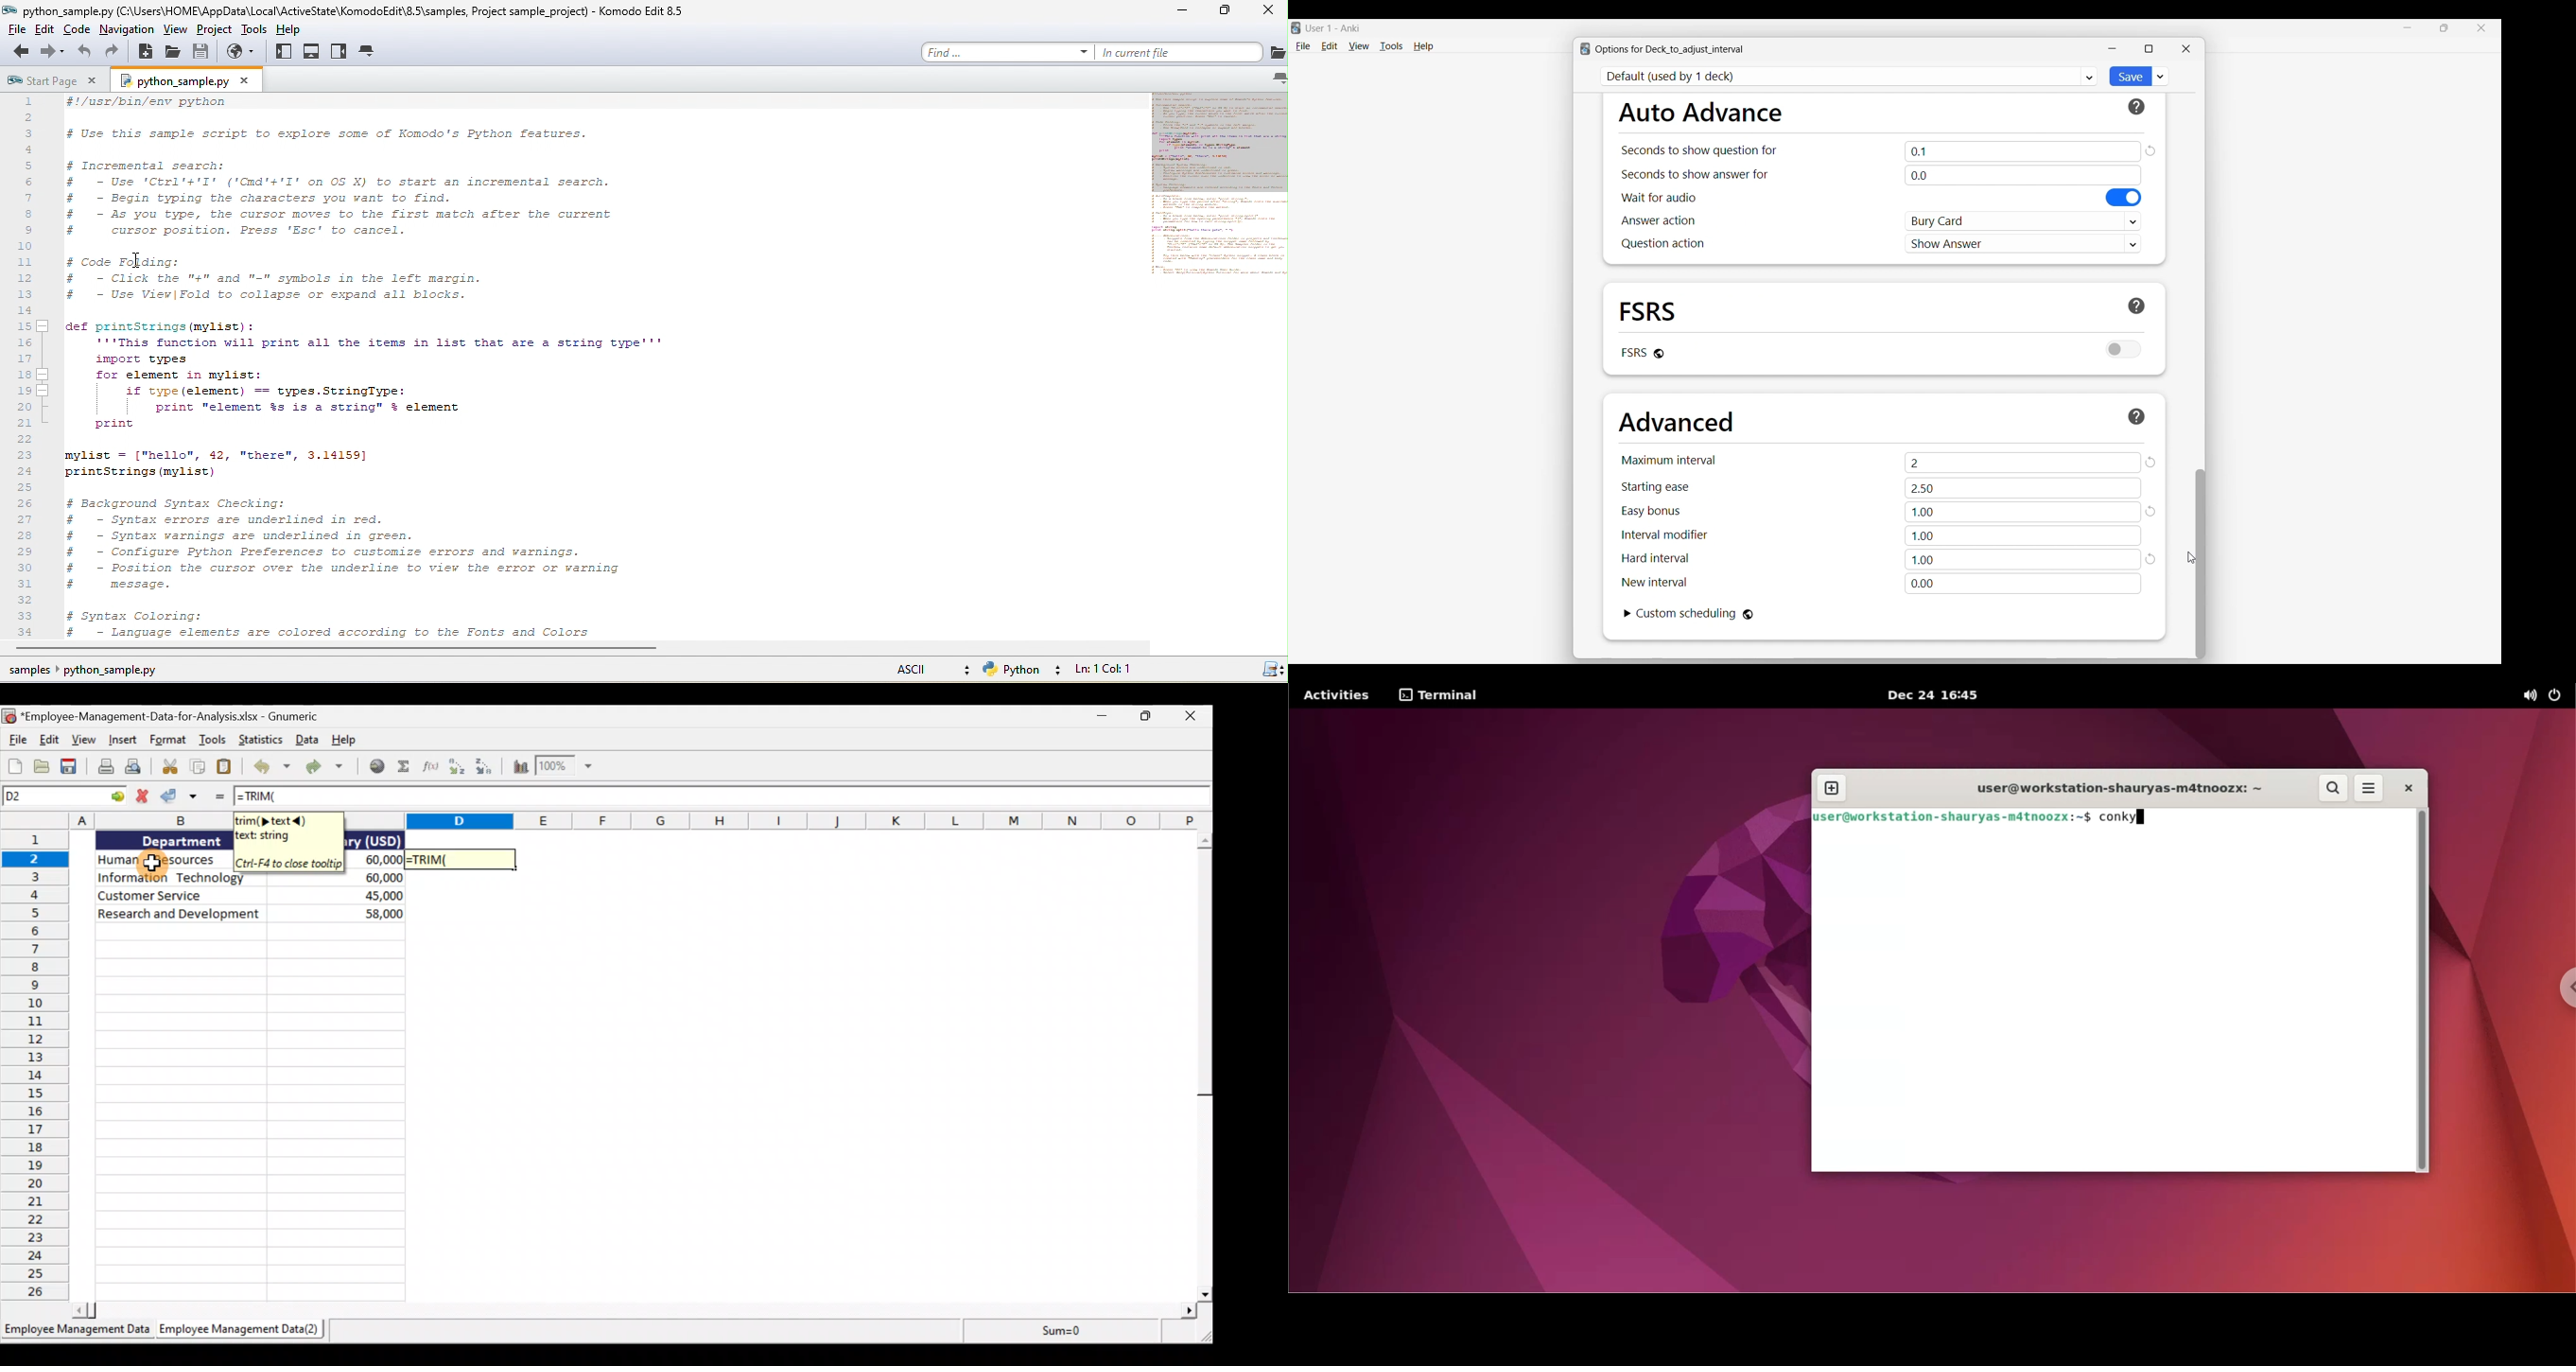 The image size is (2576, 1372). I want to click on Sum into the current cell, so click(406, 767).